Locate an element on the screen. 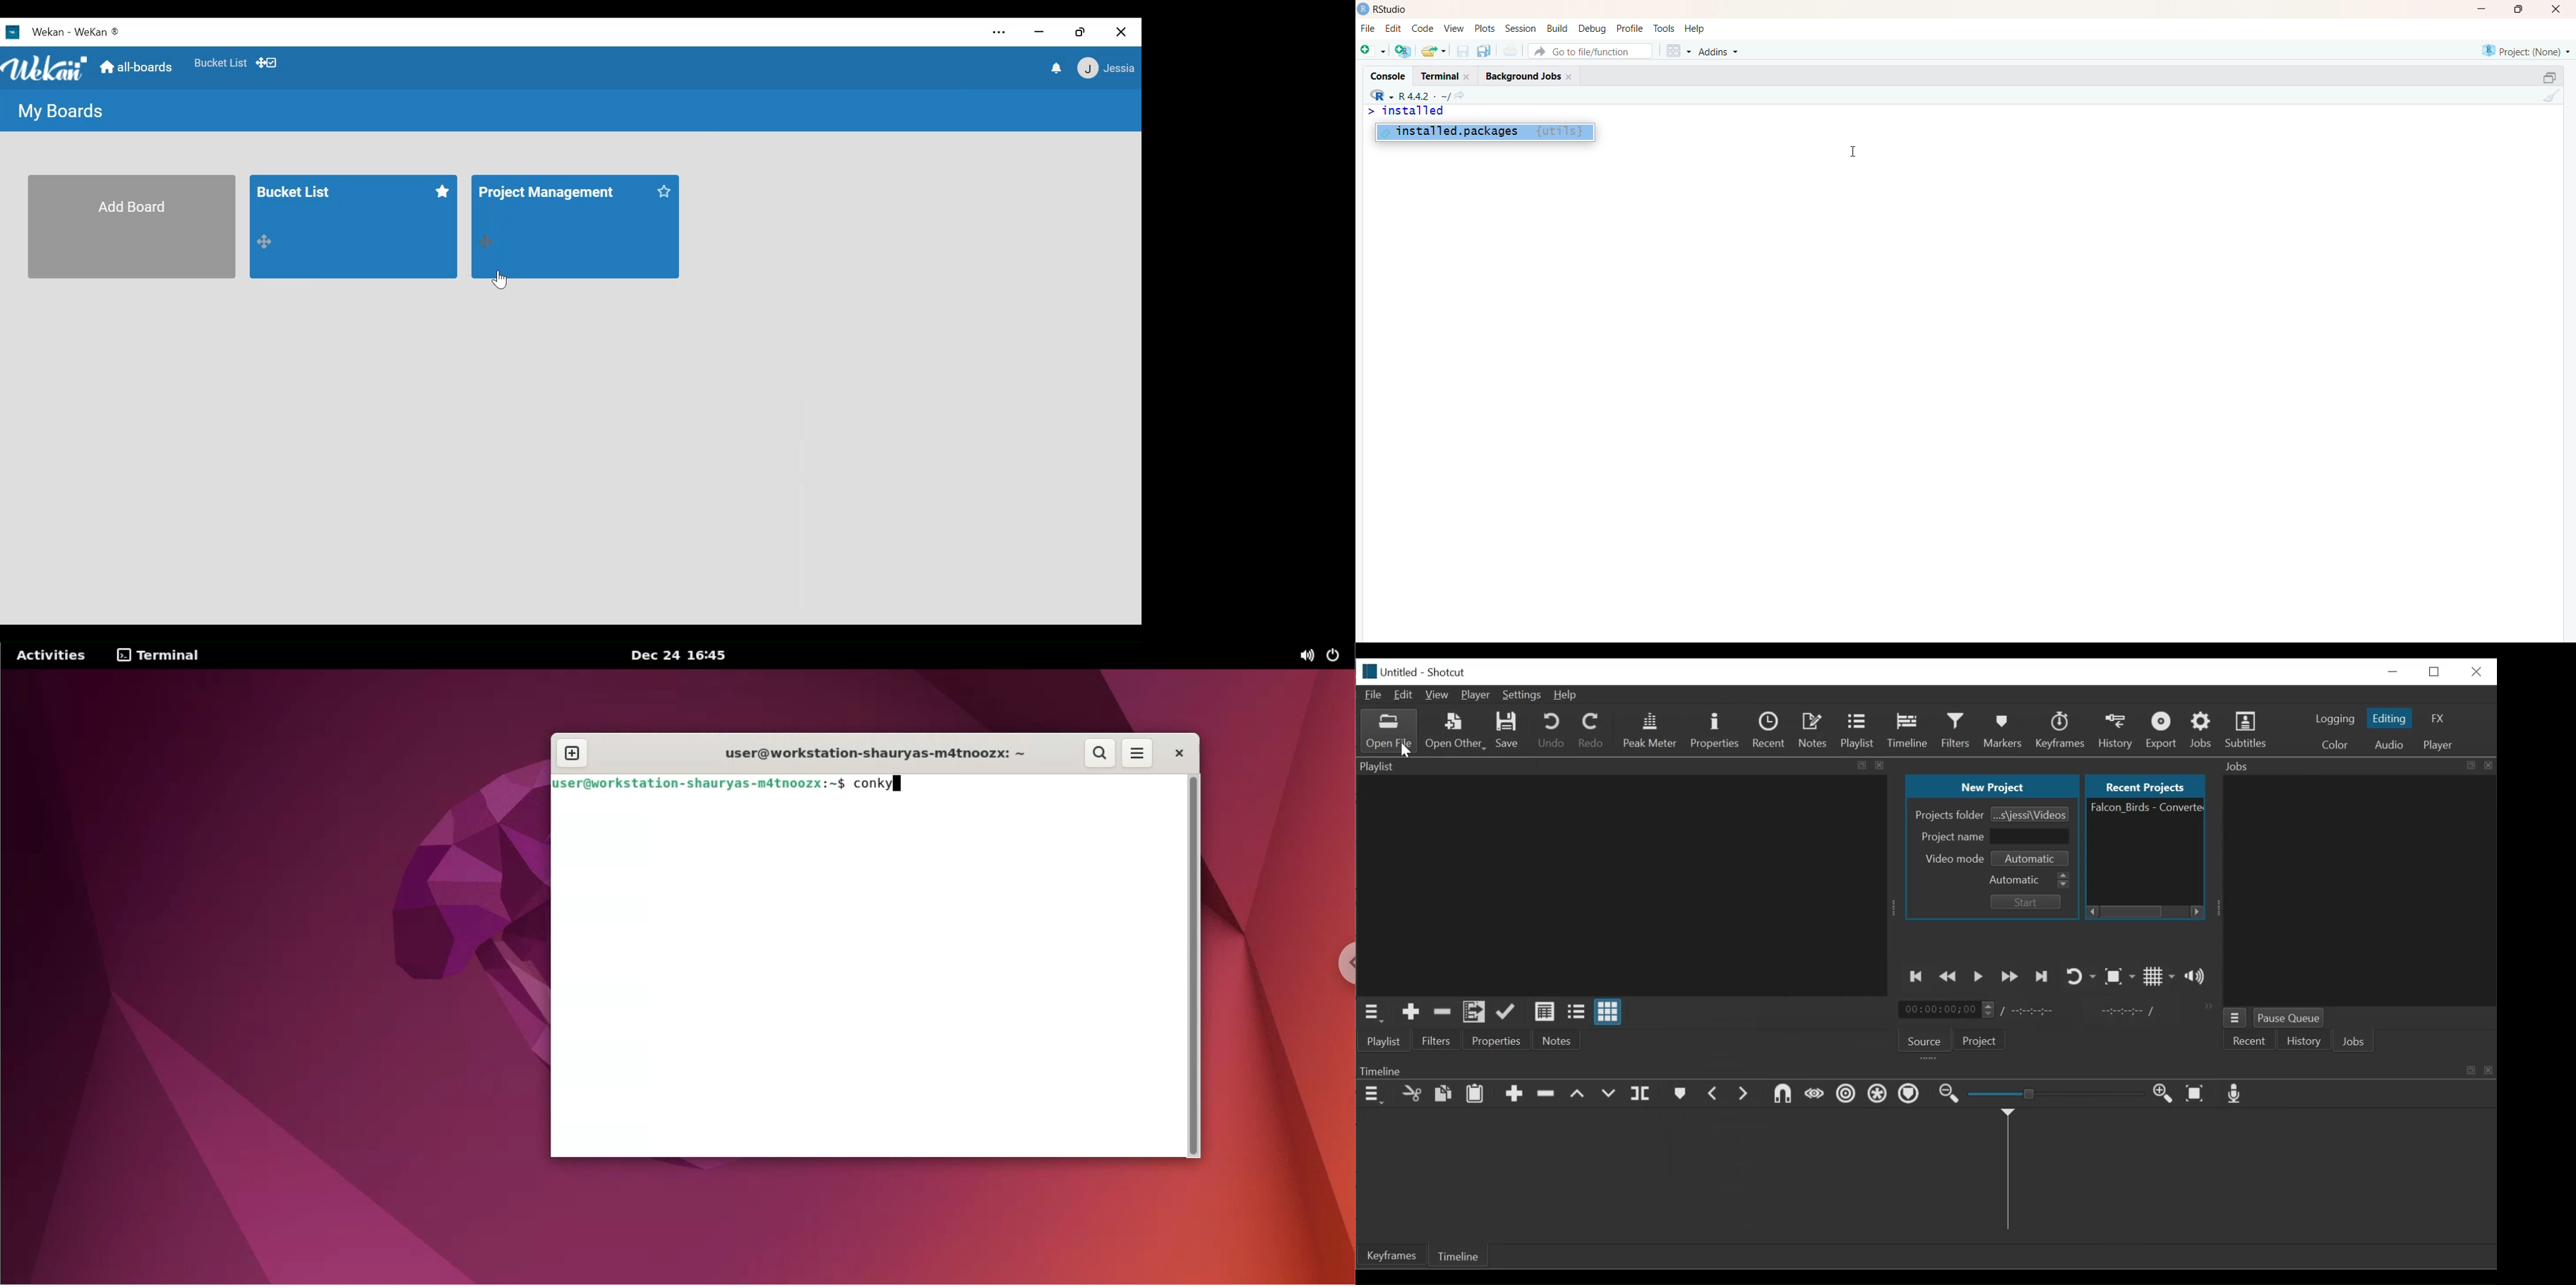  View as icons is located at coordinates (1610, 1012).